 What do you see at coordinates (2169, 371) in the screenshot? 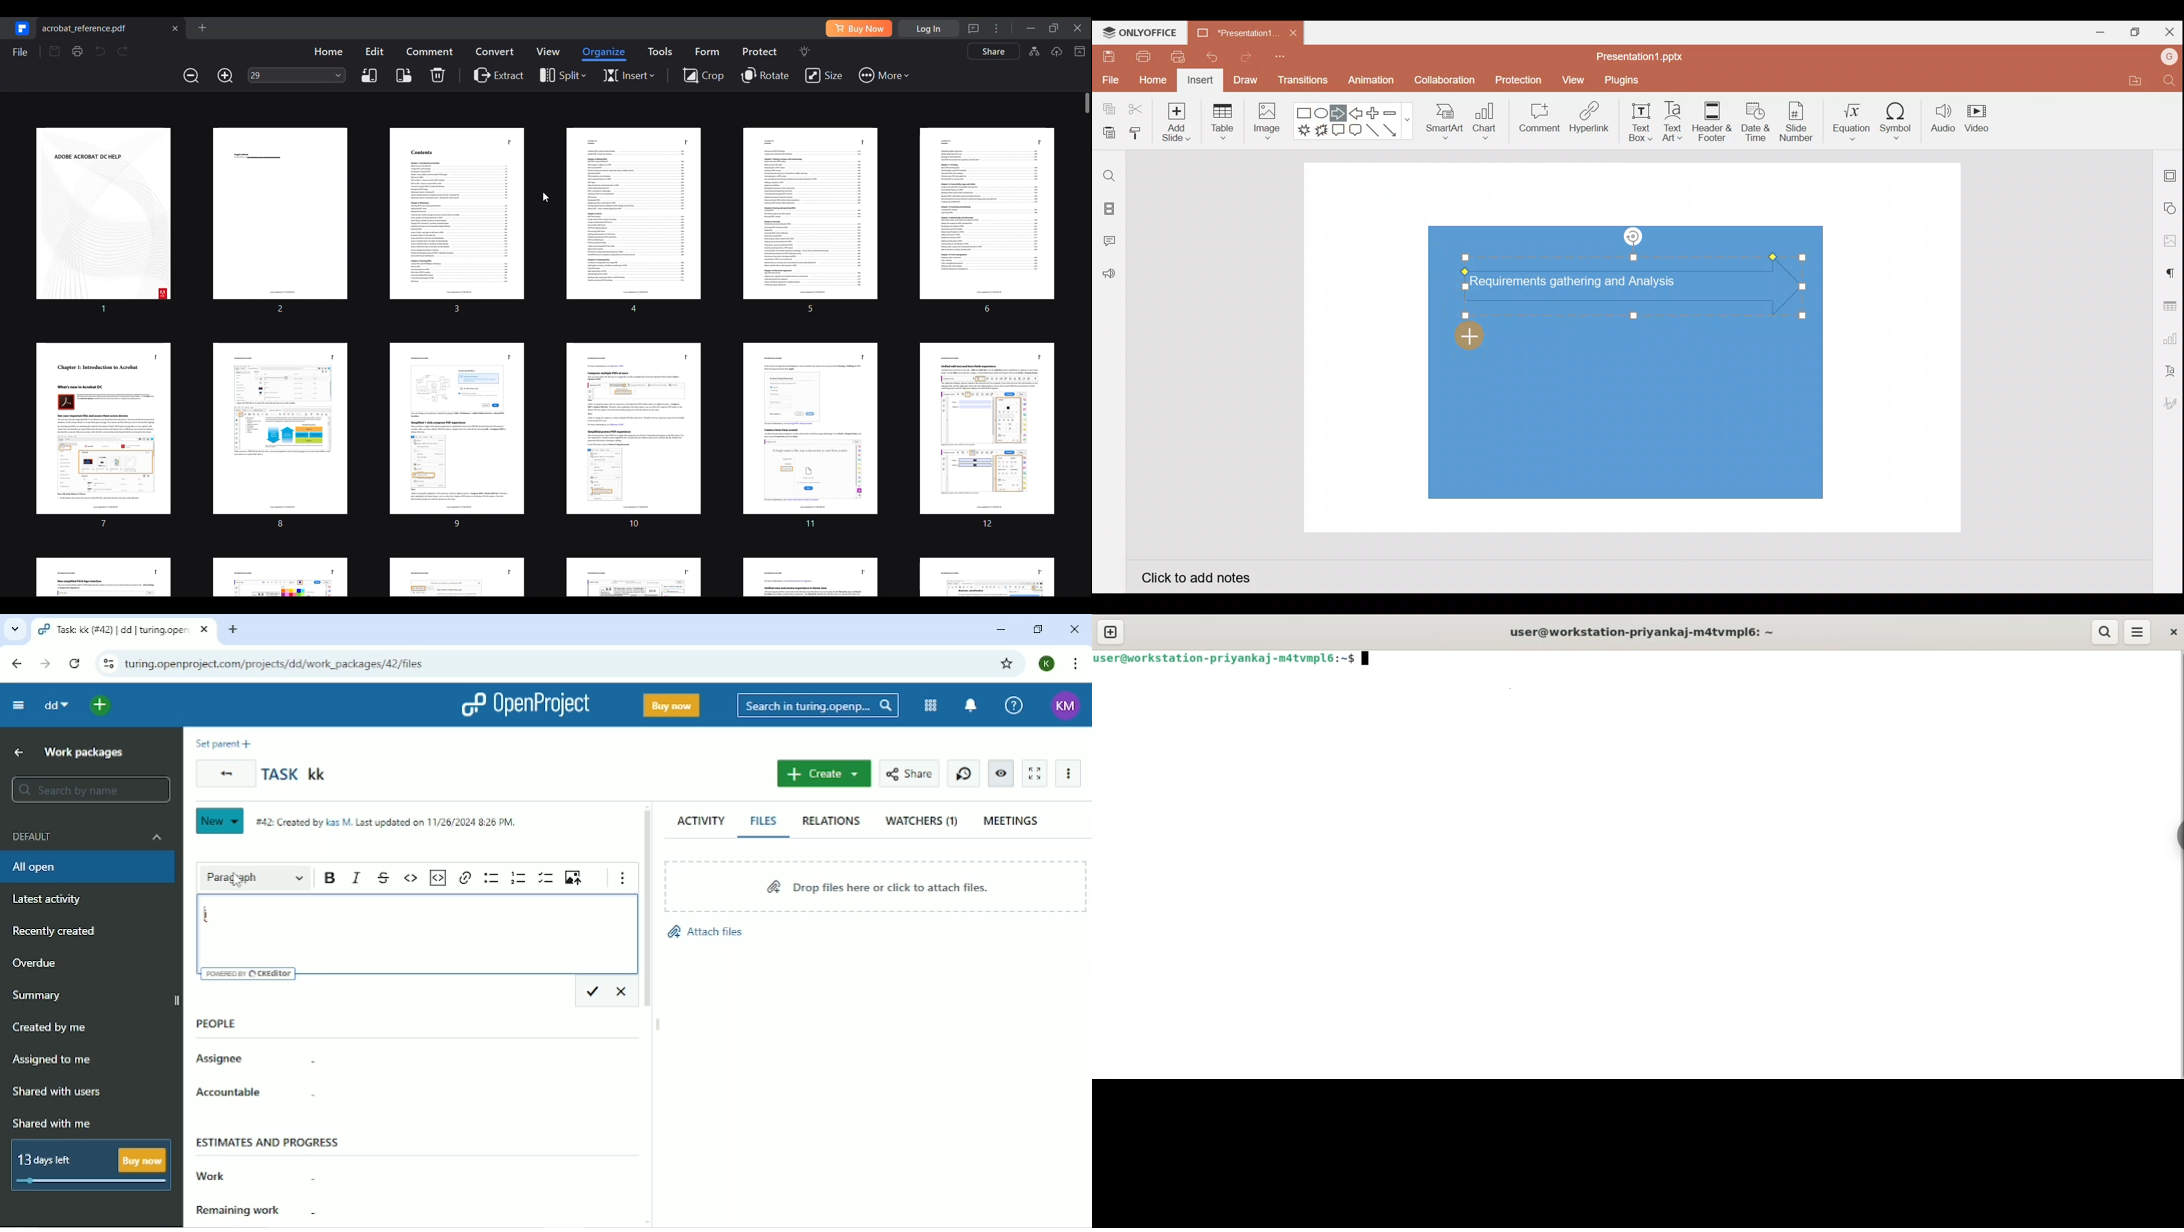
I see `Text Art settings` at bounding box center [2169, 371].